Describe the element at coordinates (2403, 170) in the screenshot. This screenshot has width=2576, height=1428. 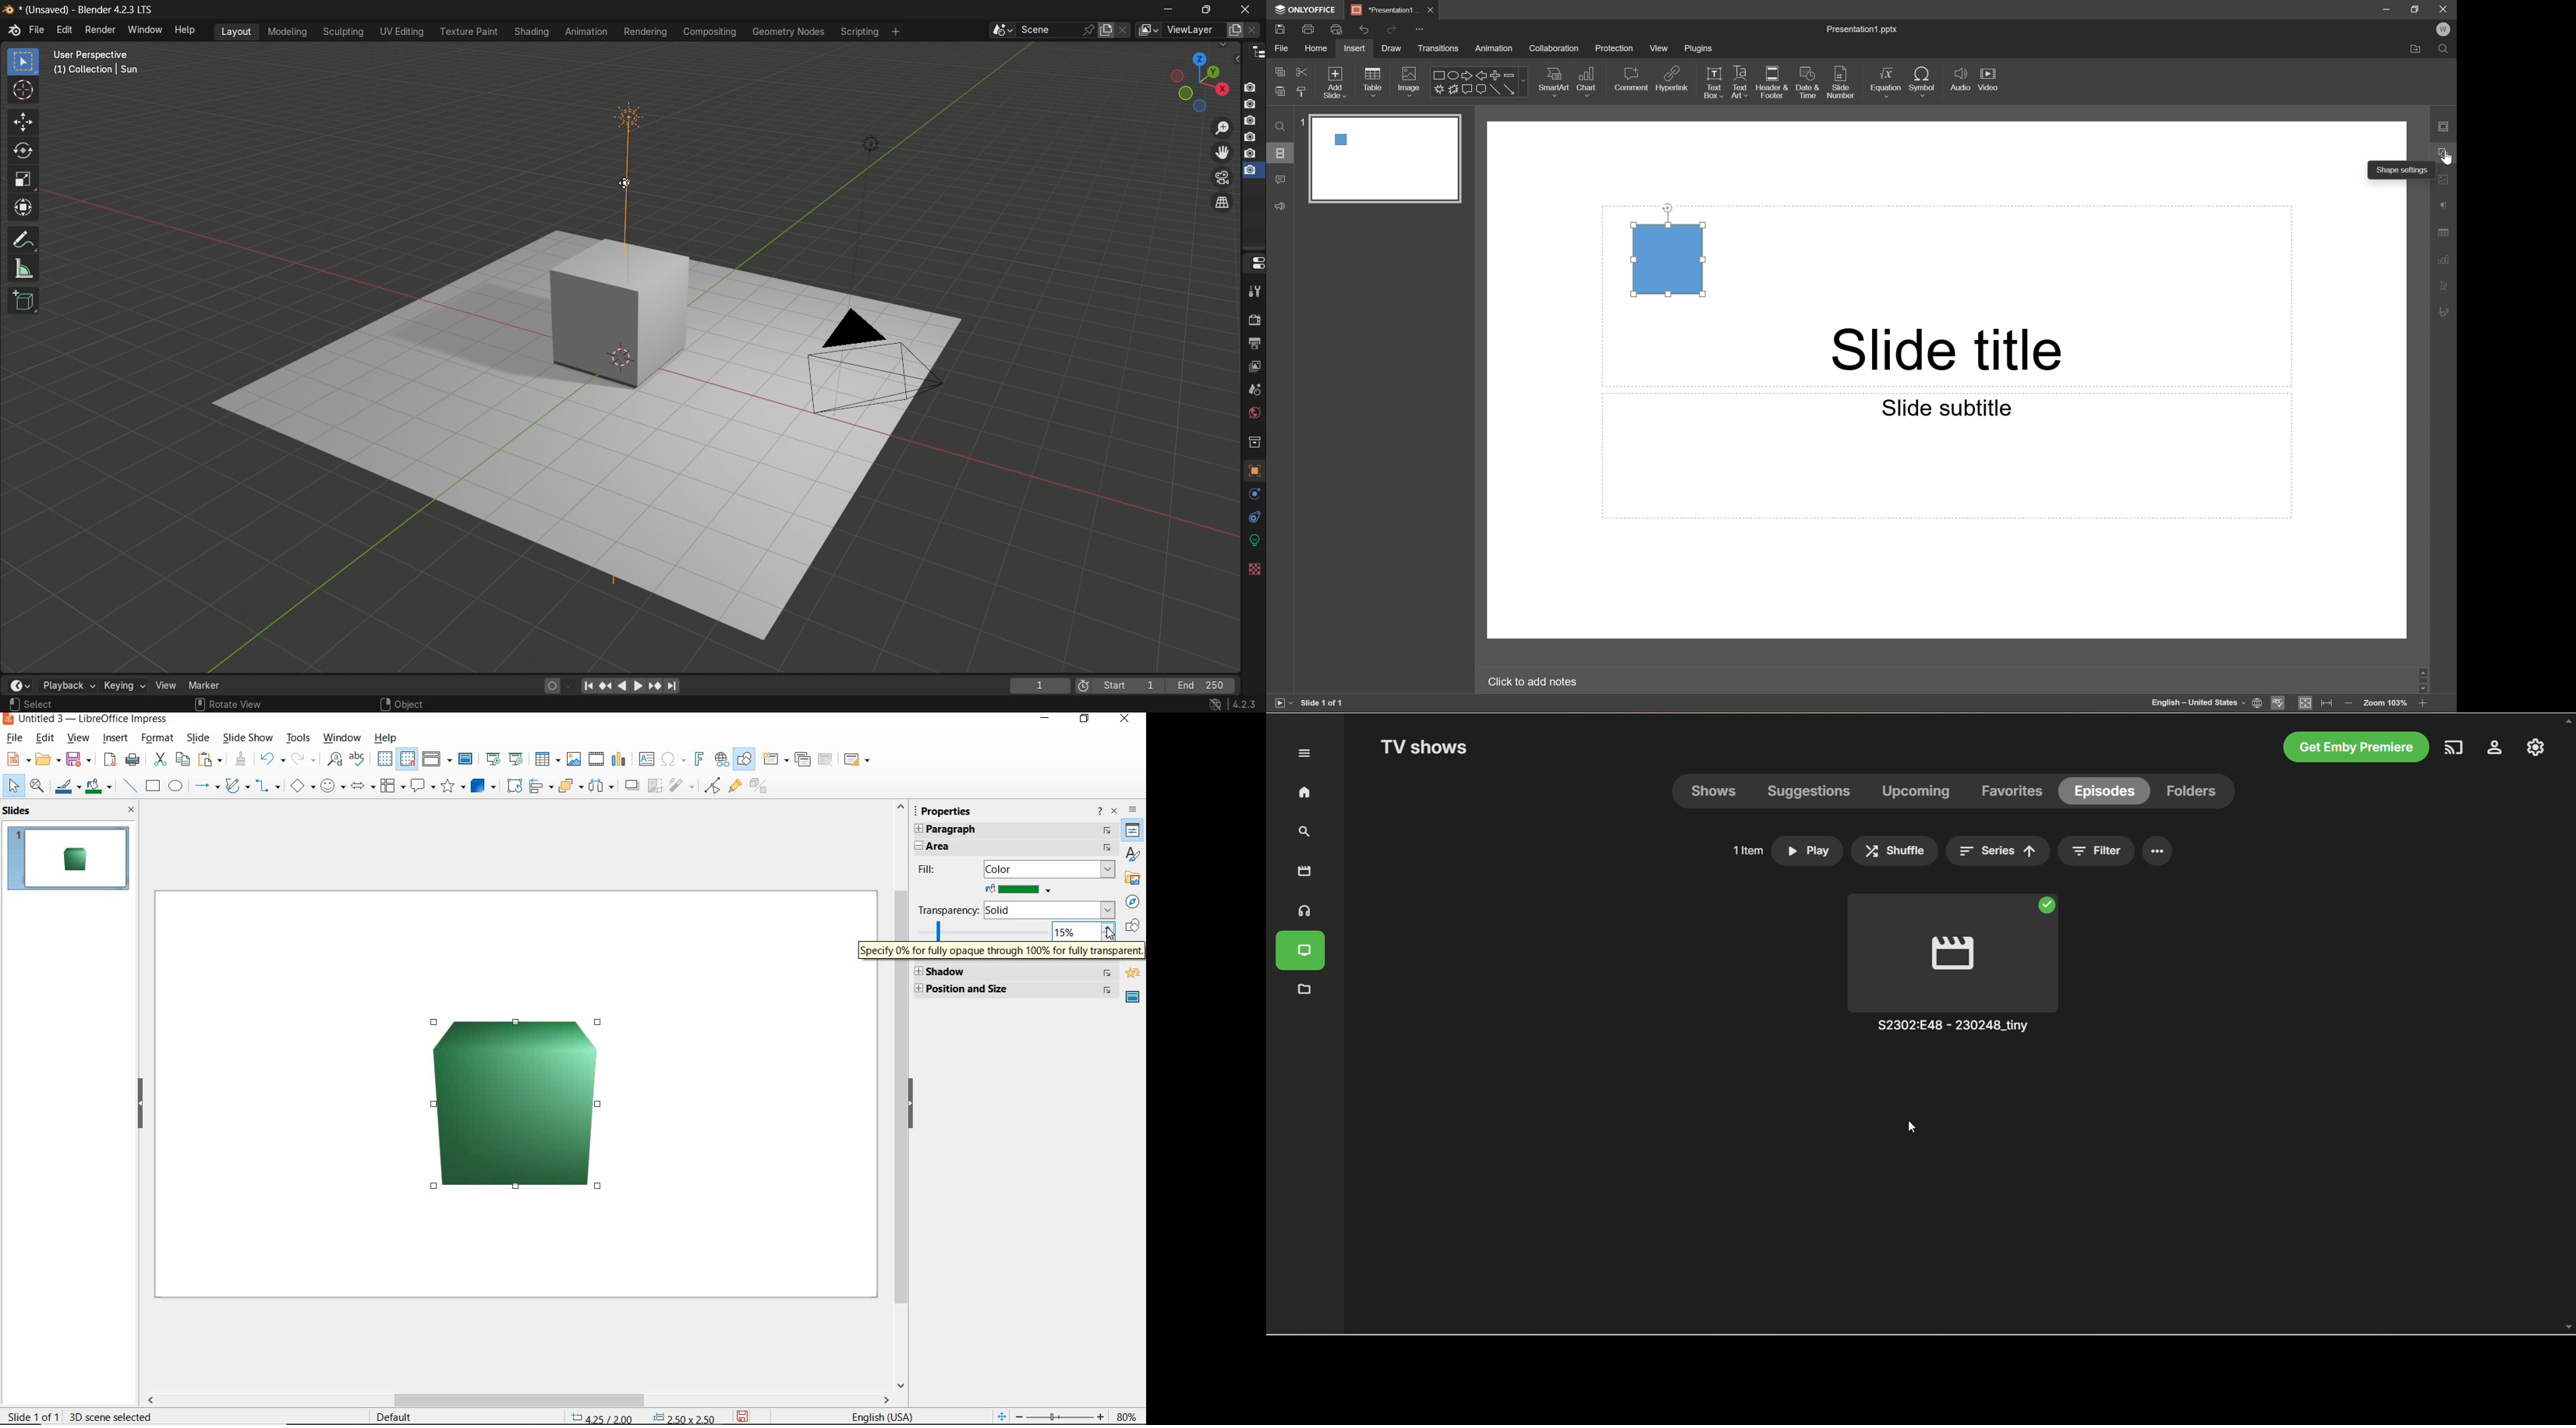
I see `Shape settings` at that location.